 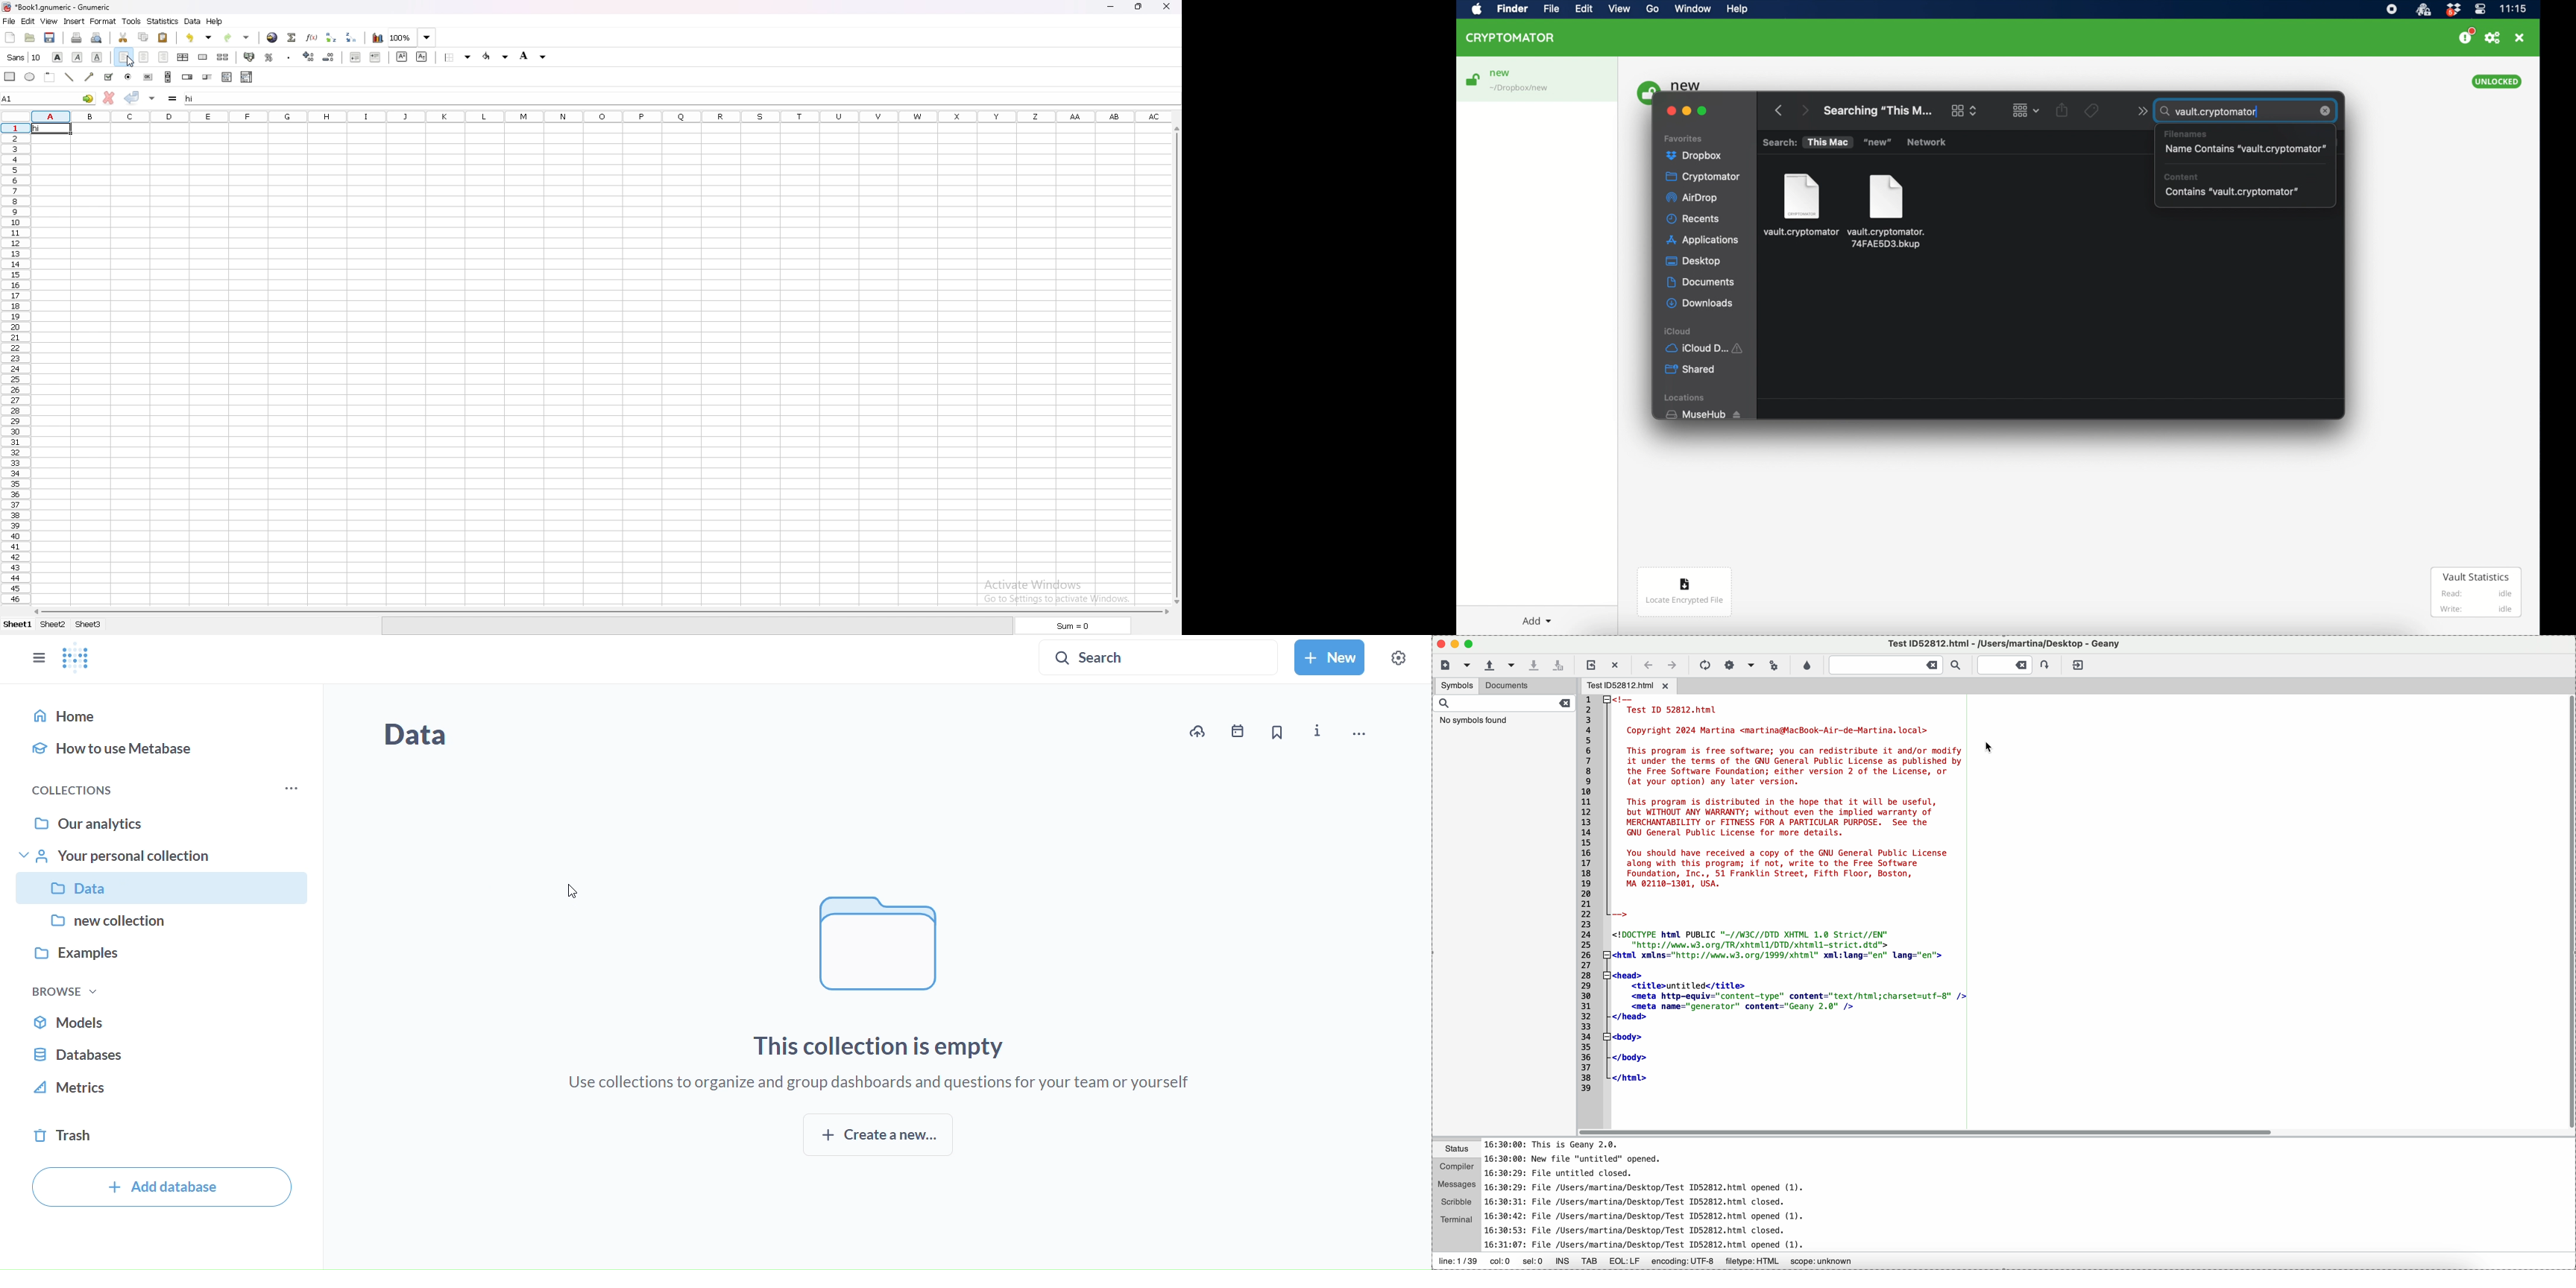 What do you see at coordinates (31, 77) in the screenshot?
I see `ellipse` at bounding box center [31, 77].